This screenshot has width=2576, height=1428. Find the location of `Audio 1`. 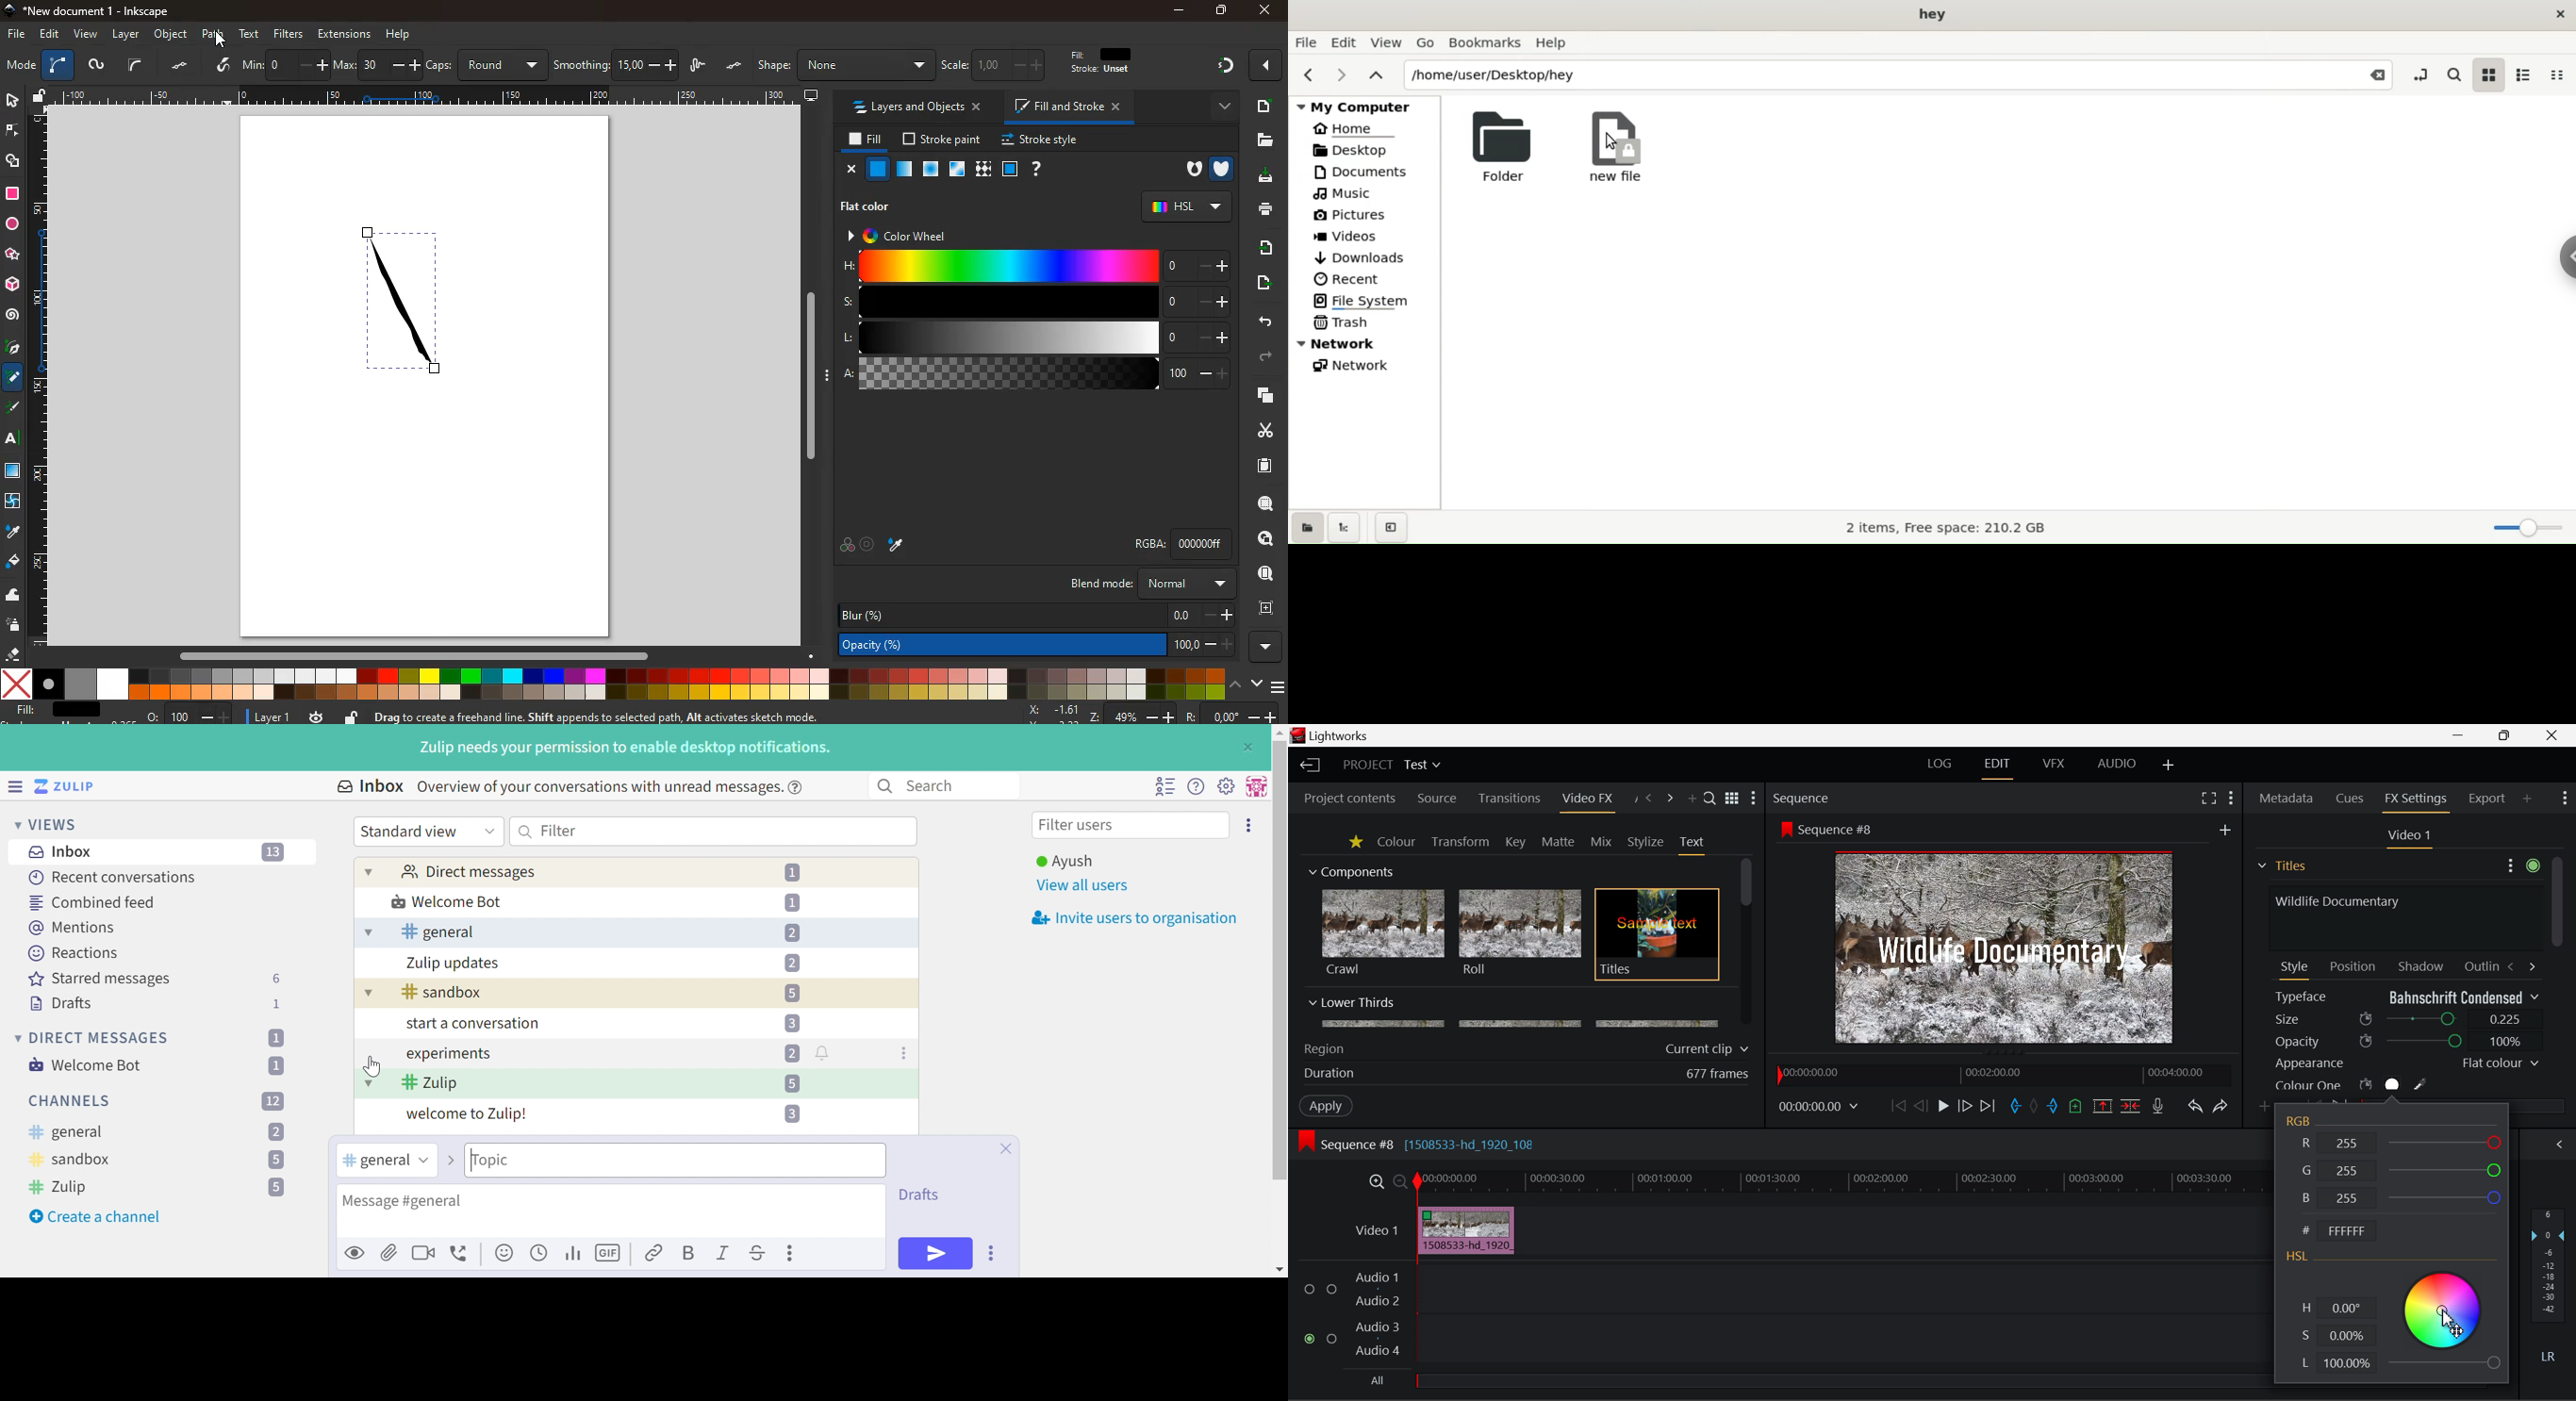

Audio 1 is located at coordinates (1375, 1279).